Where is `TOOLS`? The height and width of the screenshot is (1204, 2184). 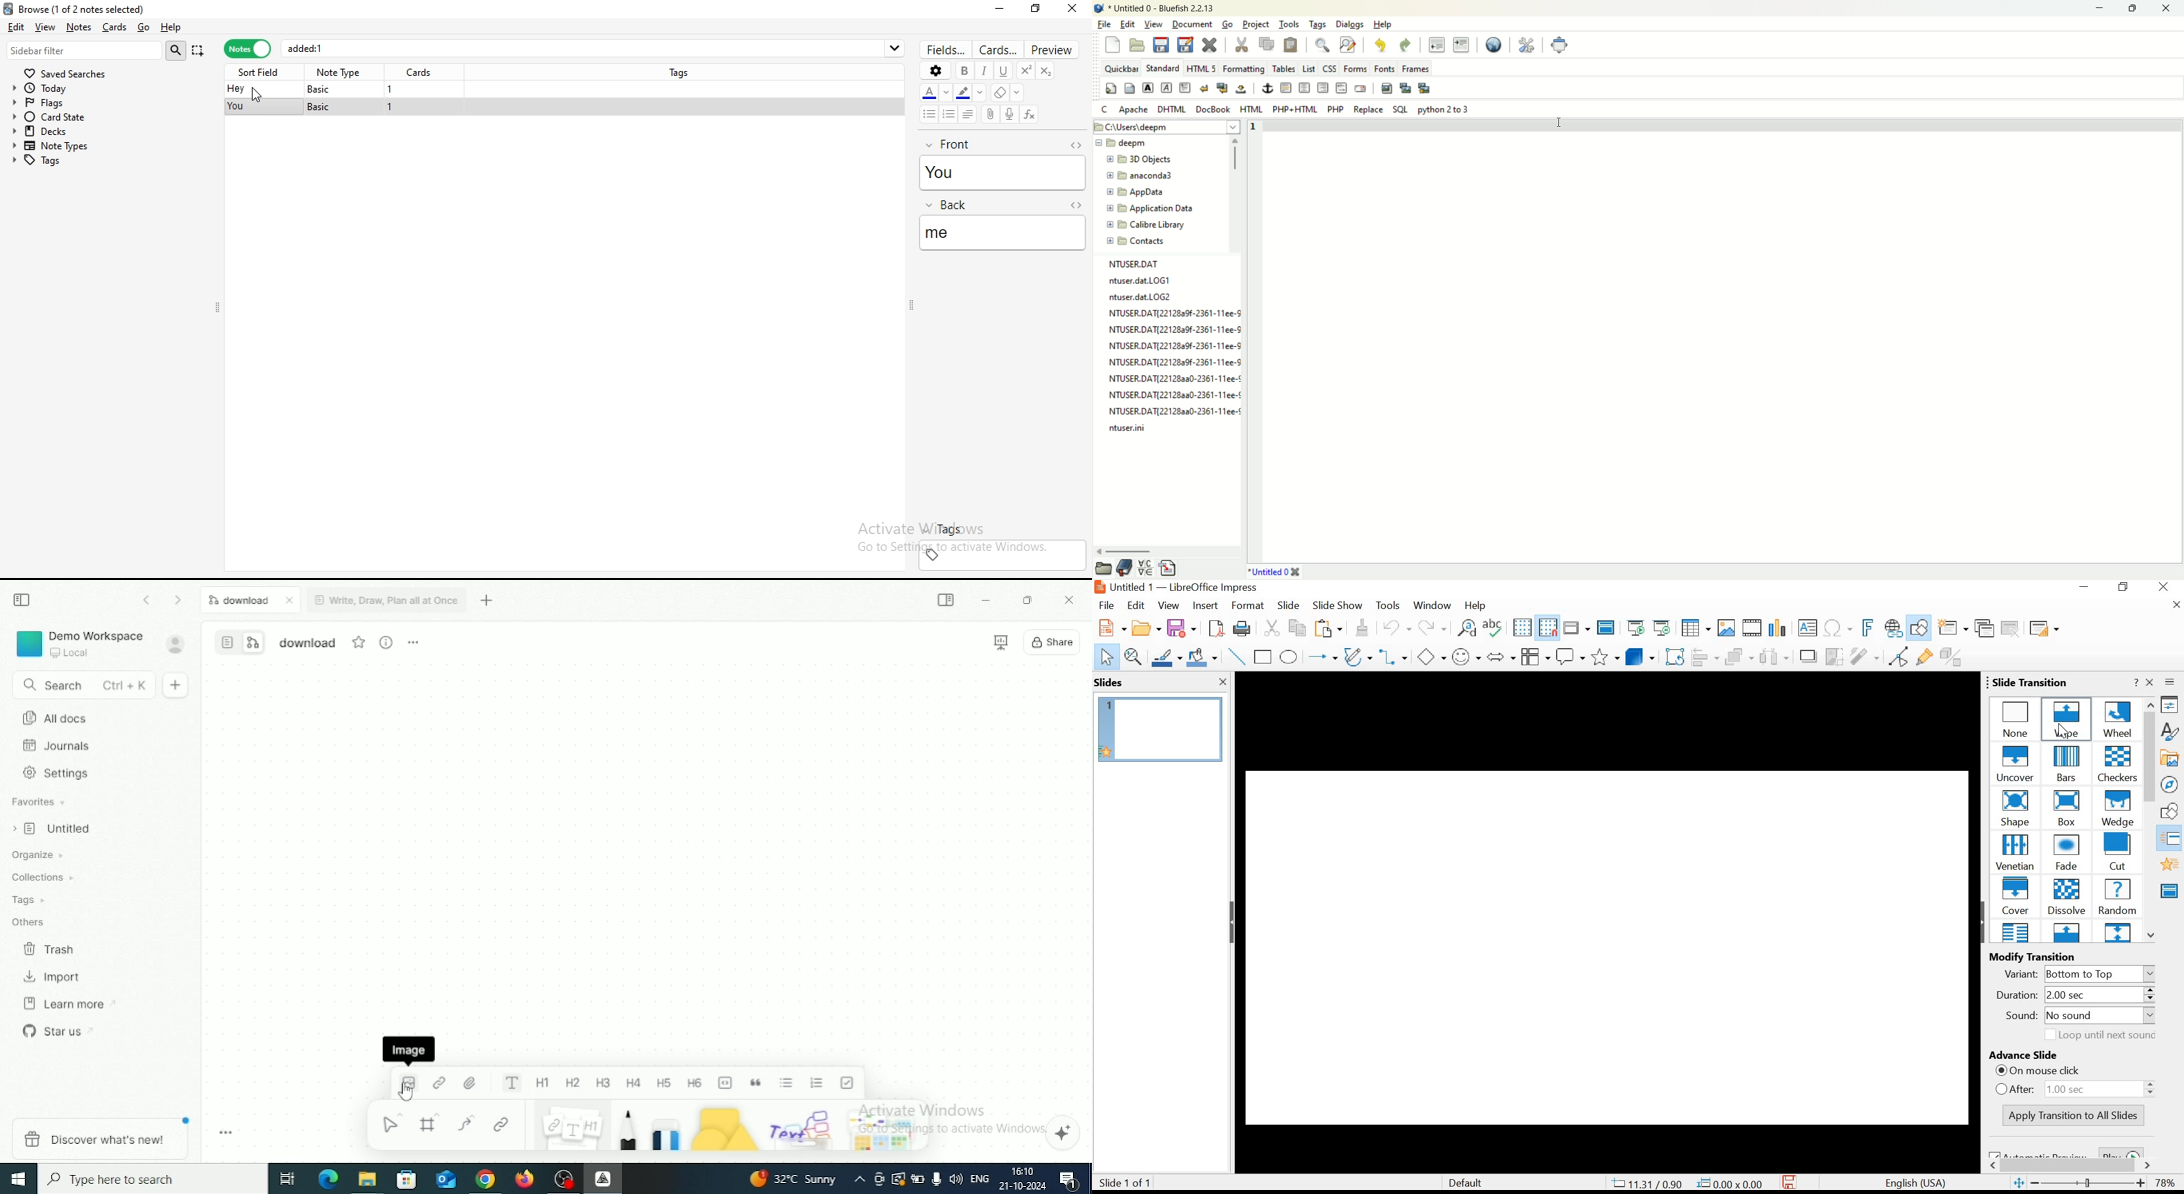 TOOLS is located at coordinates (1389, 605).